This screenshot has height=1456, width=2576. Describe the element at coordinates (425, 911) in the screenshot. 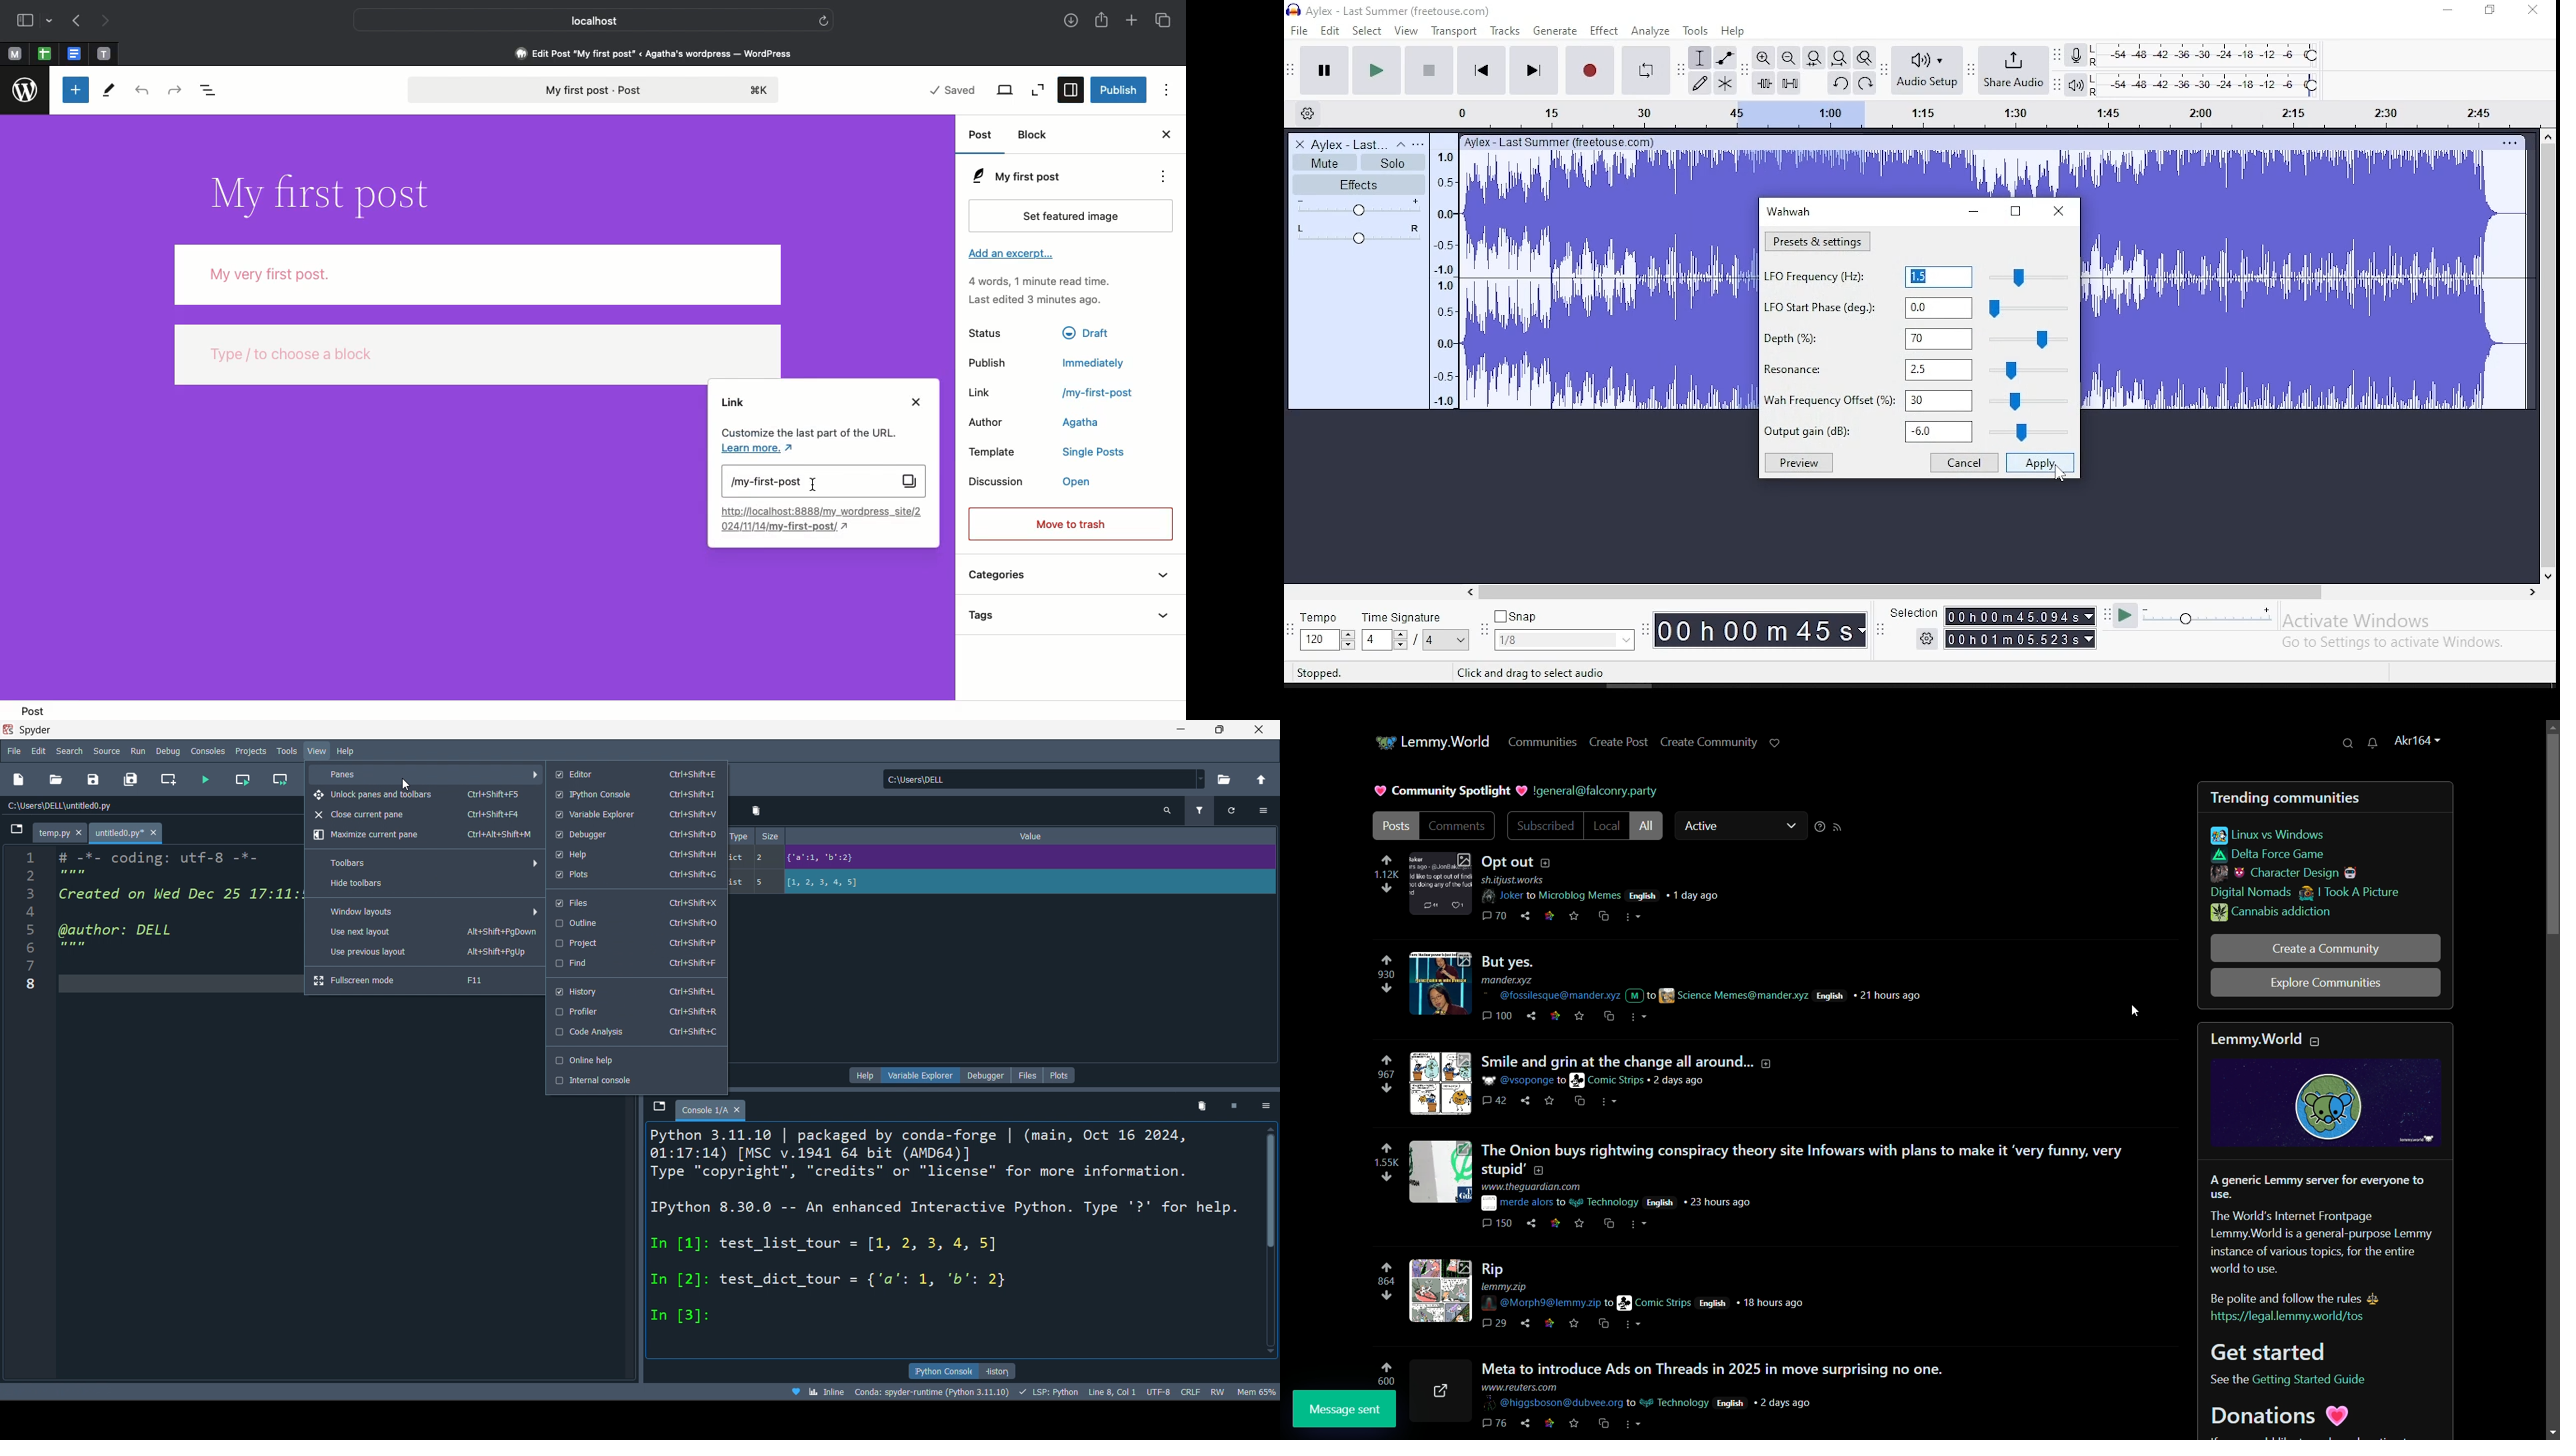

I see `window layout` at that location.